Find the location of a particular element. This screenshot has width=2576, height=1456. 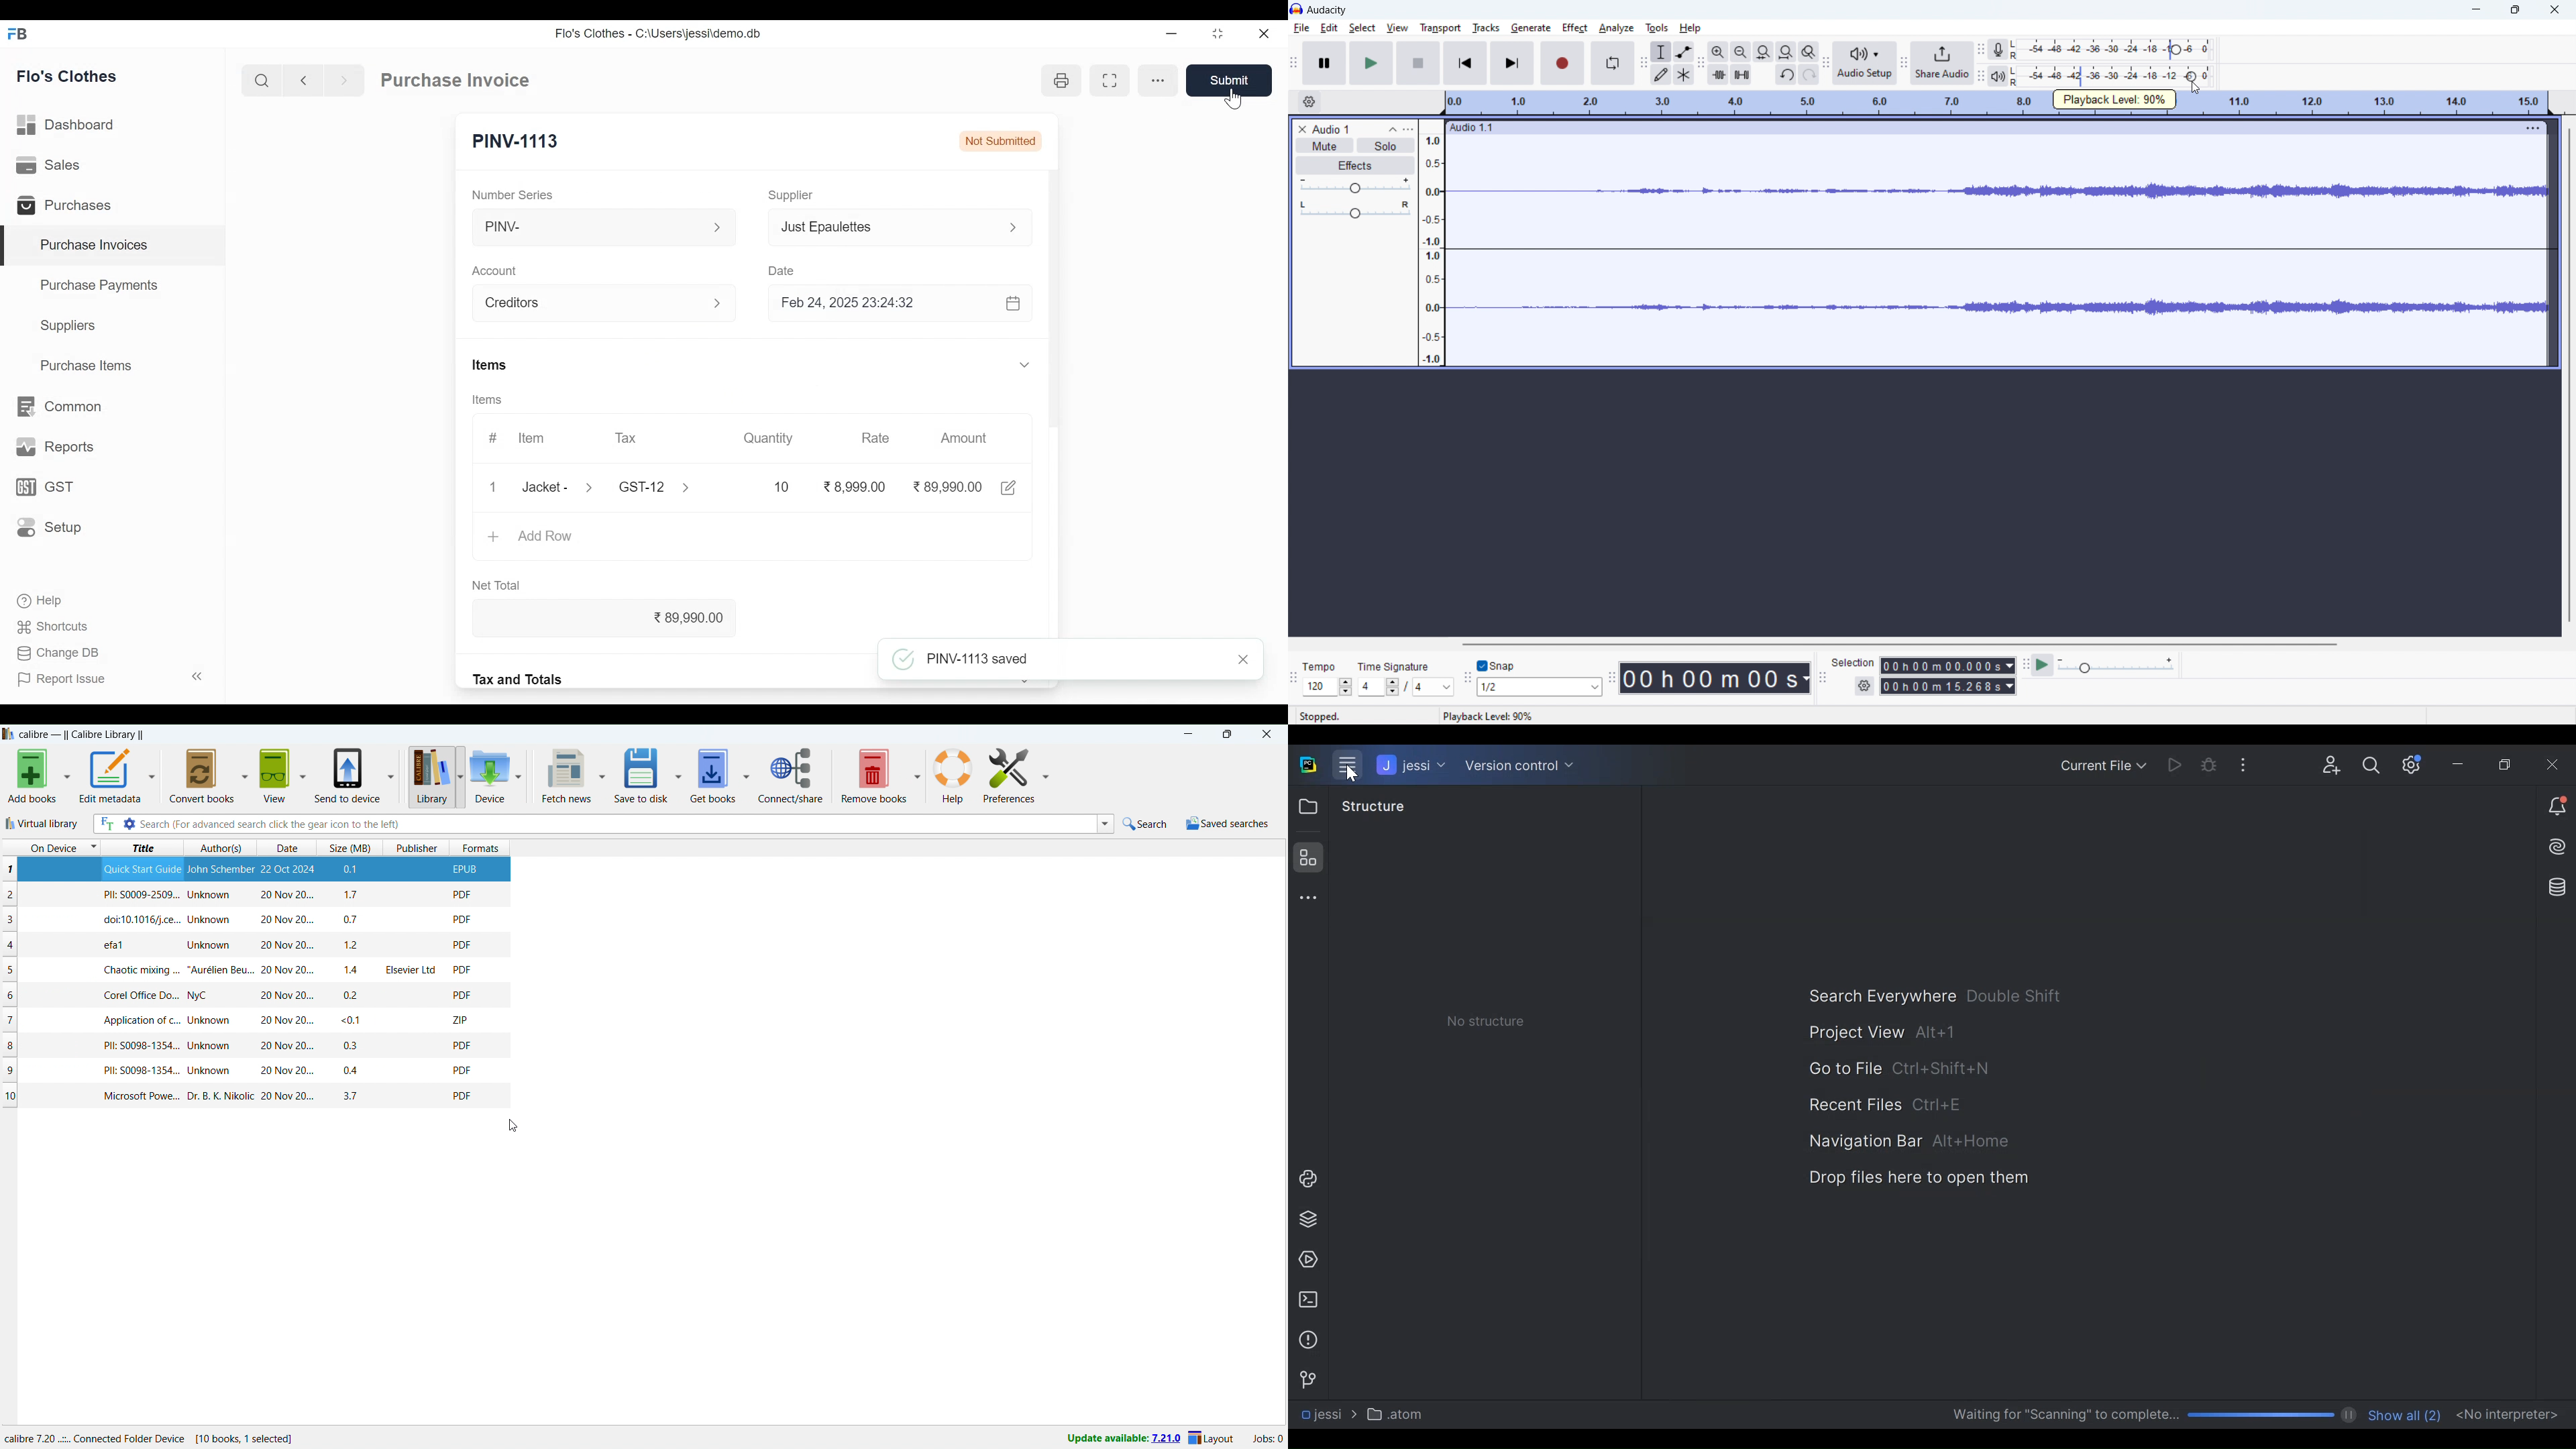

record is located at coordinates (1562, 64).